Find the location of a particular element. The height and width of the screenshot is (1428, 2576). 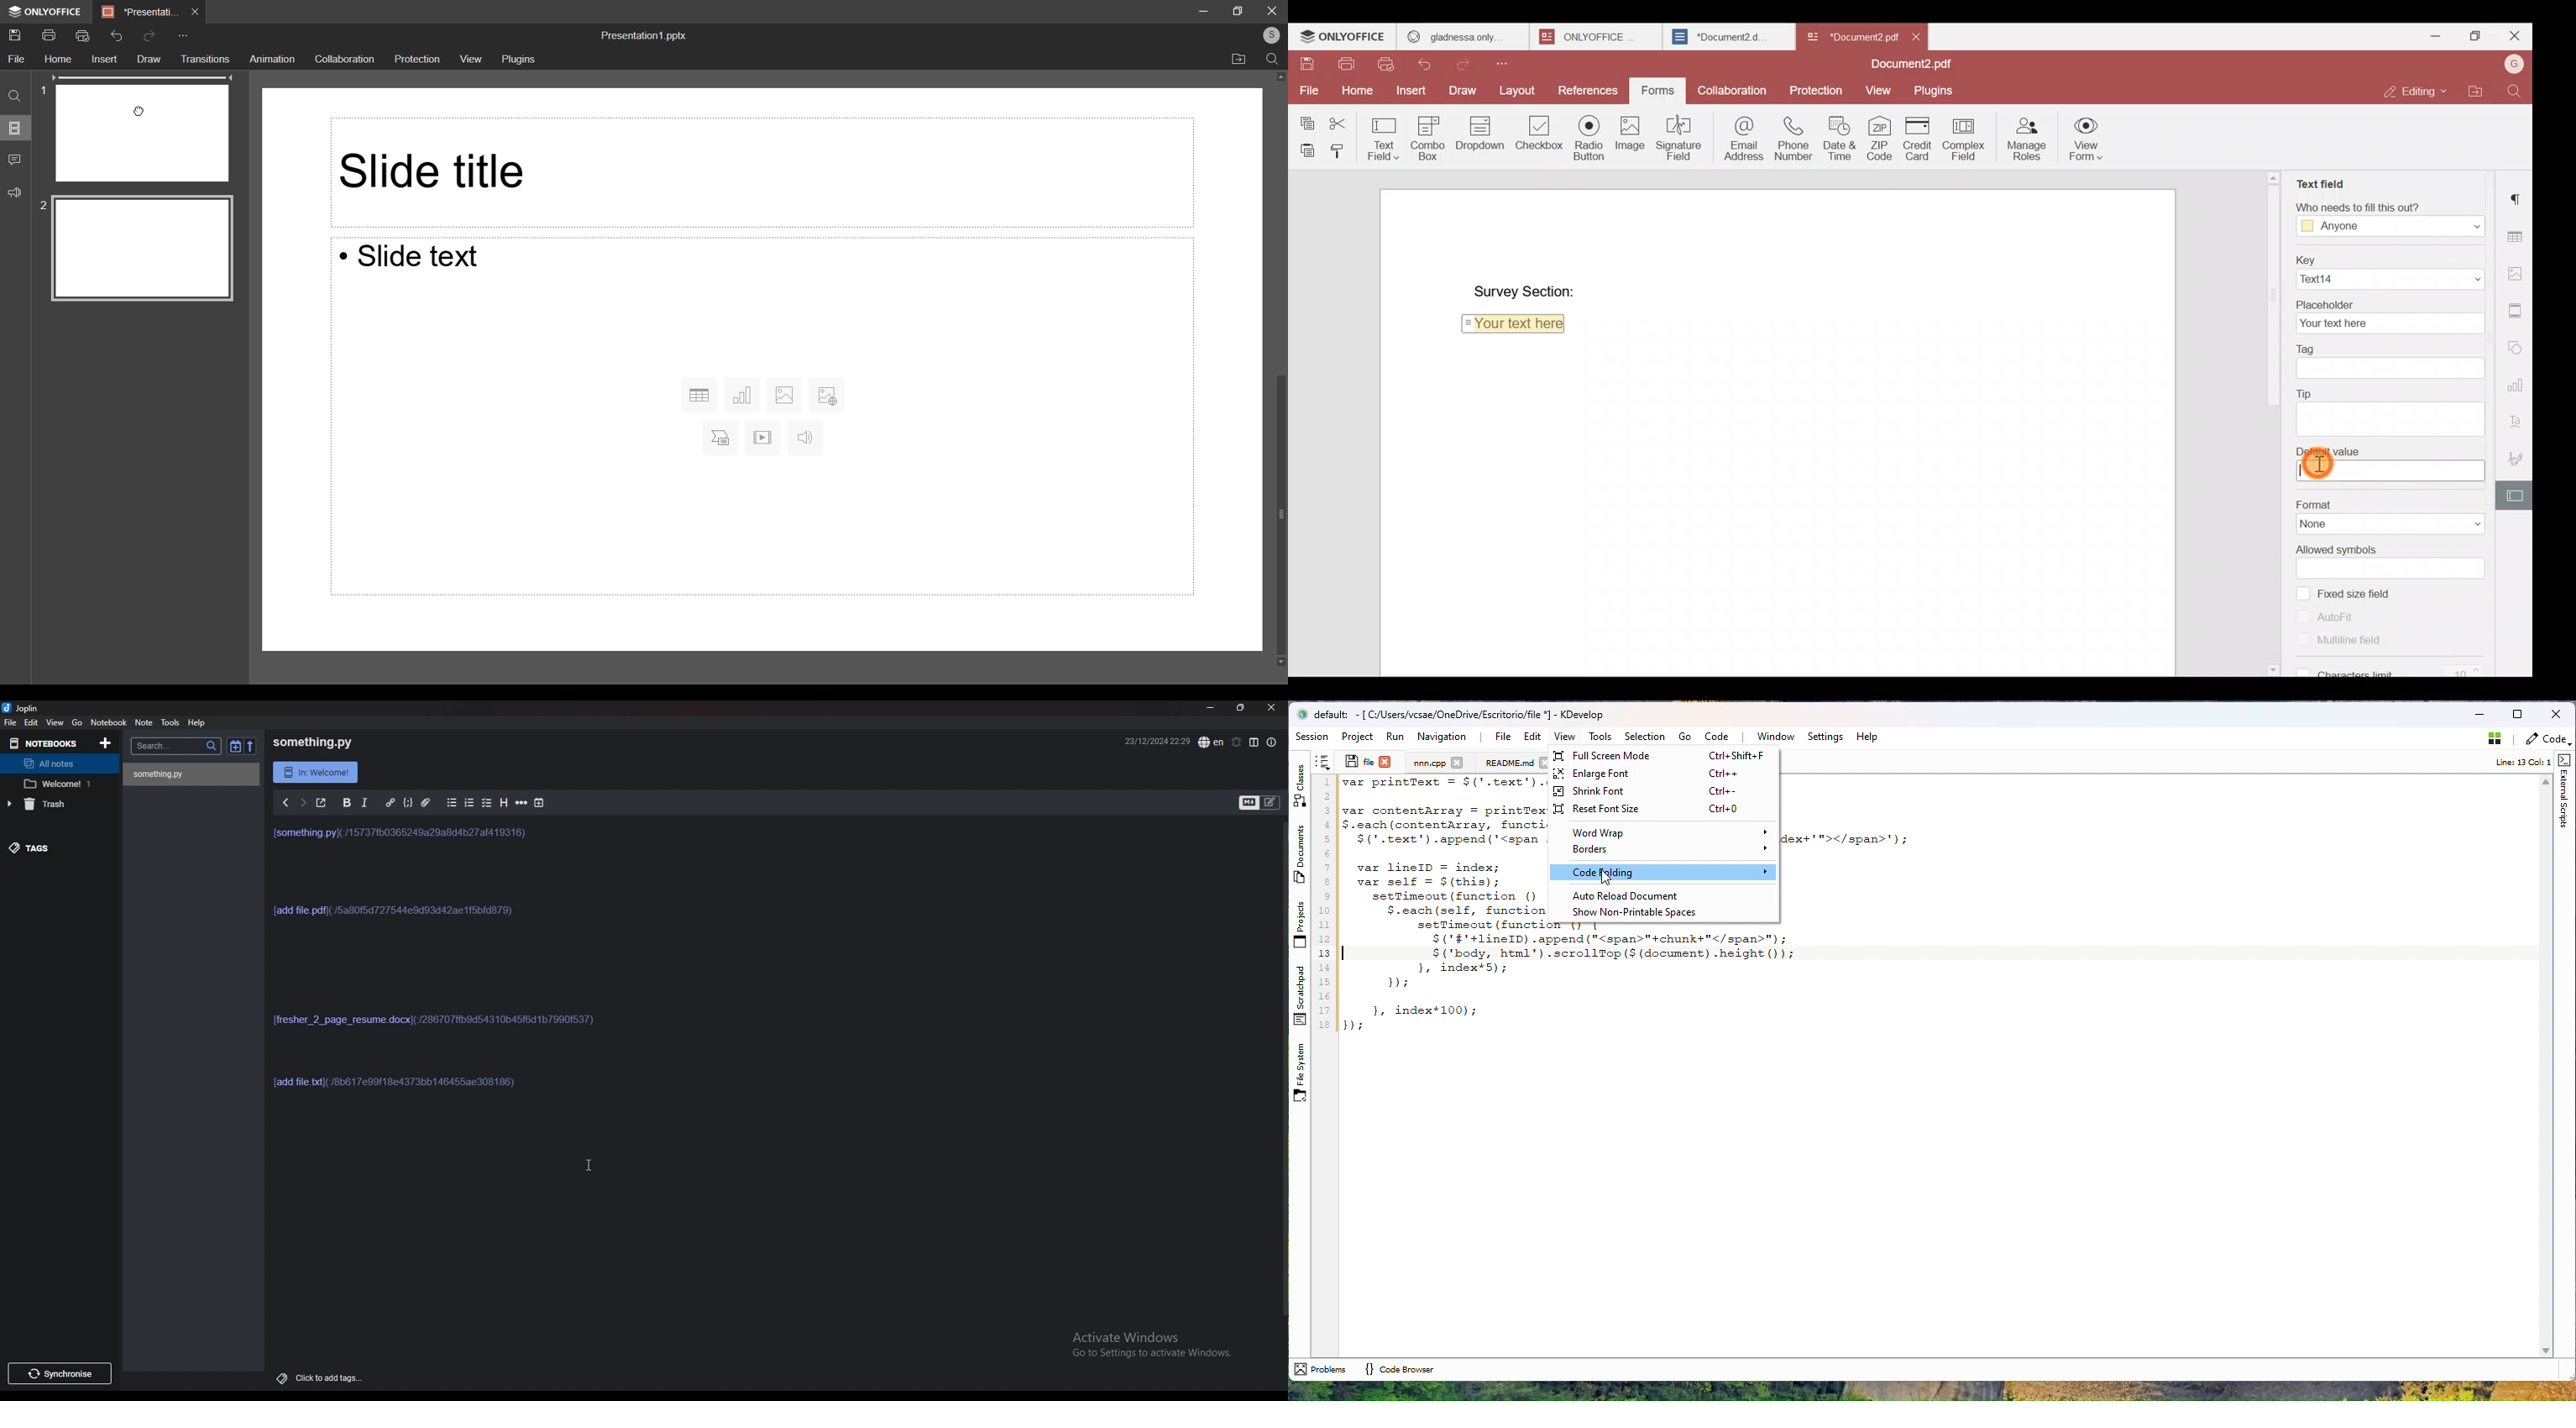

Text field is located at coordinates (1384, 136).